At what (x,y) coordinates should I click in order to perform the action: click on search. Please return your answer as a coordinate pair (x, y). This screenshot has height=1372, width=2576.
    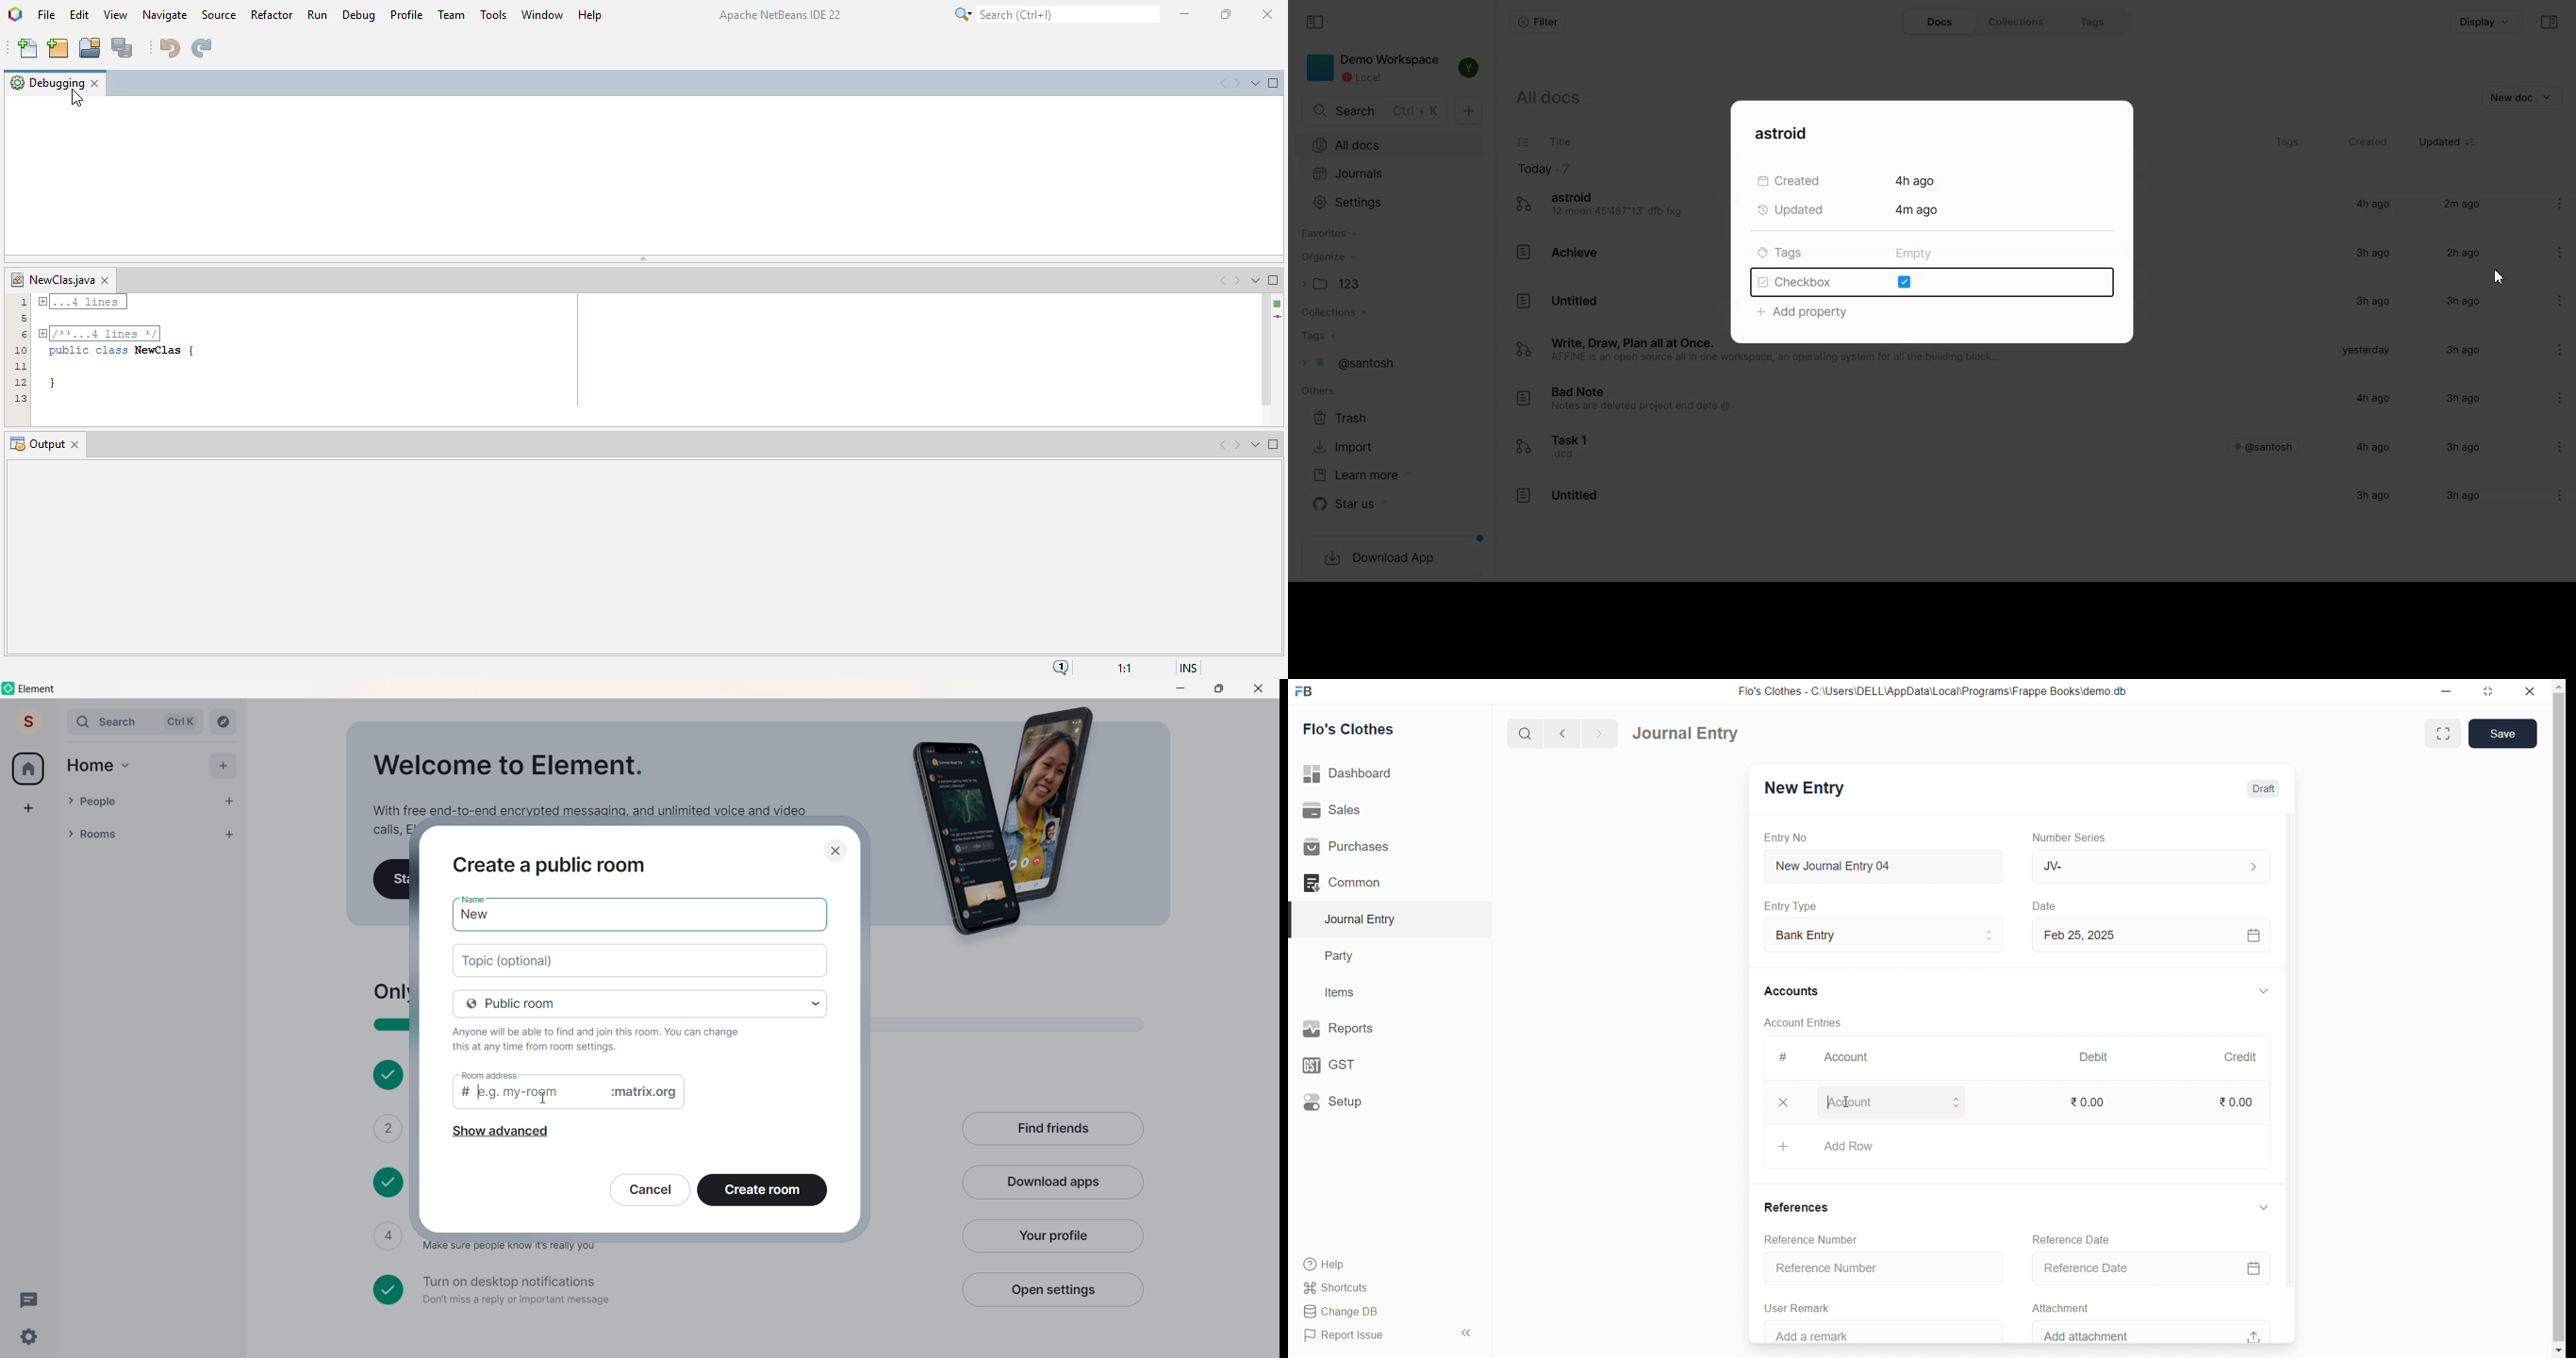
    Looking at the image, I should click on (1528, 732).